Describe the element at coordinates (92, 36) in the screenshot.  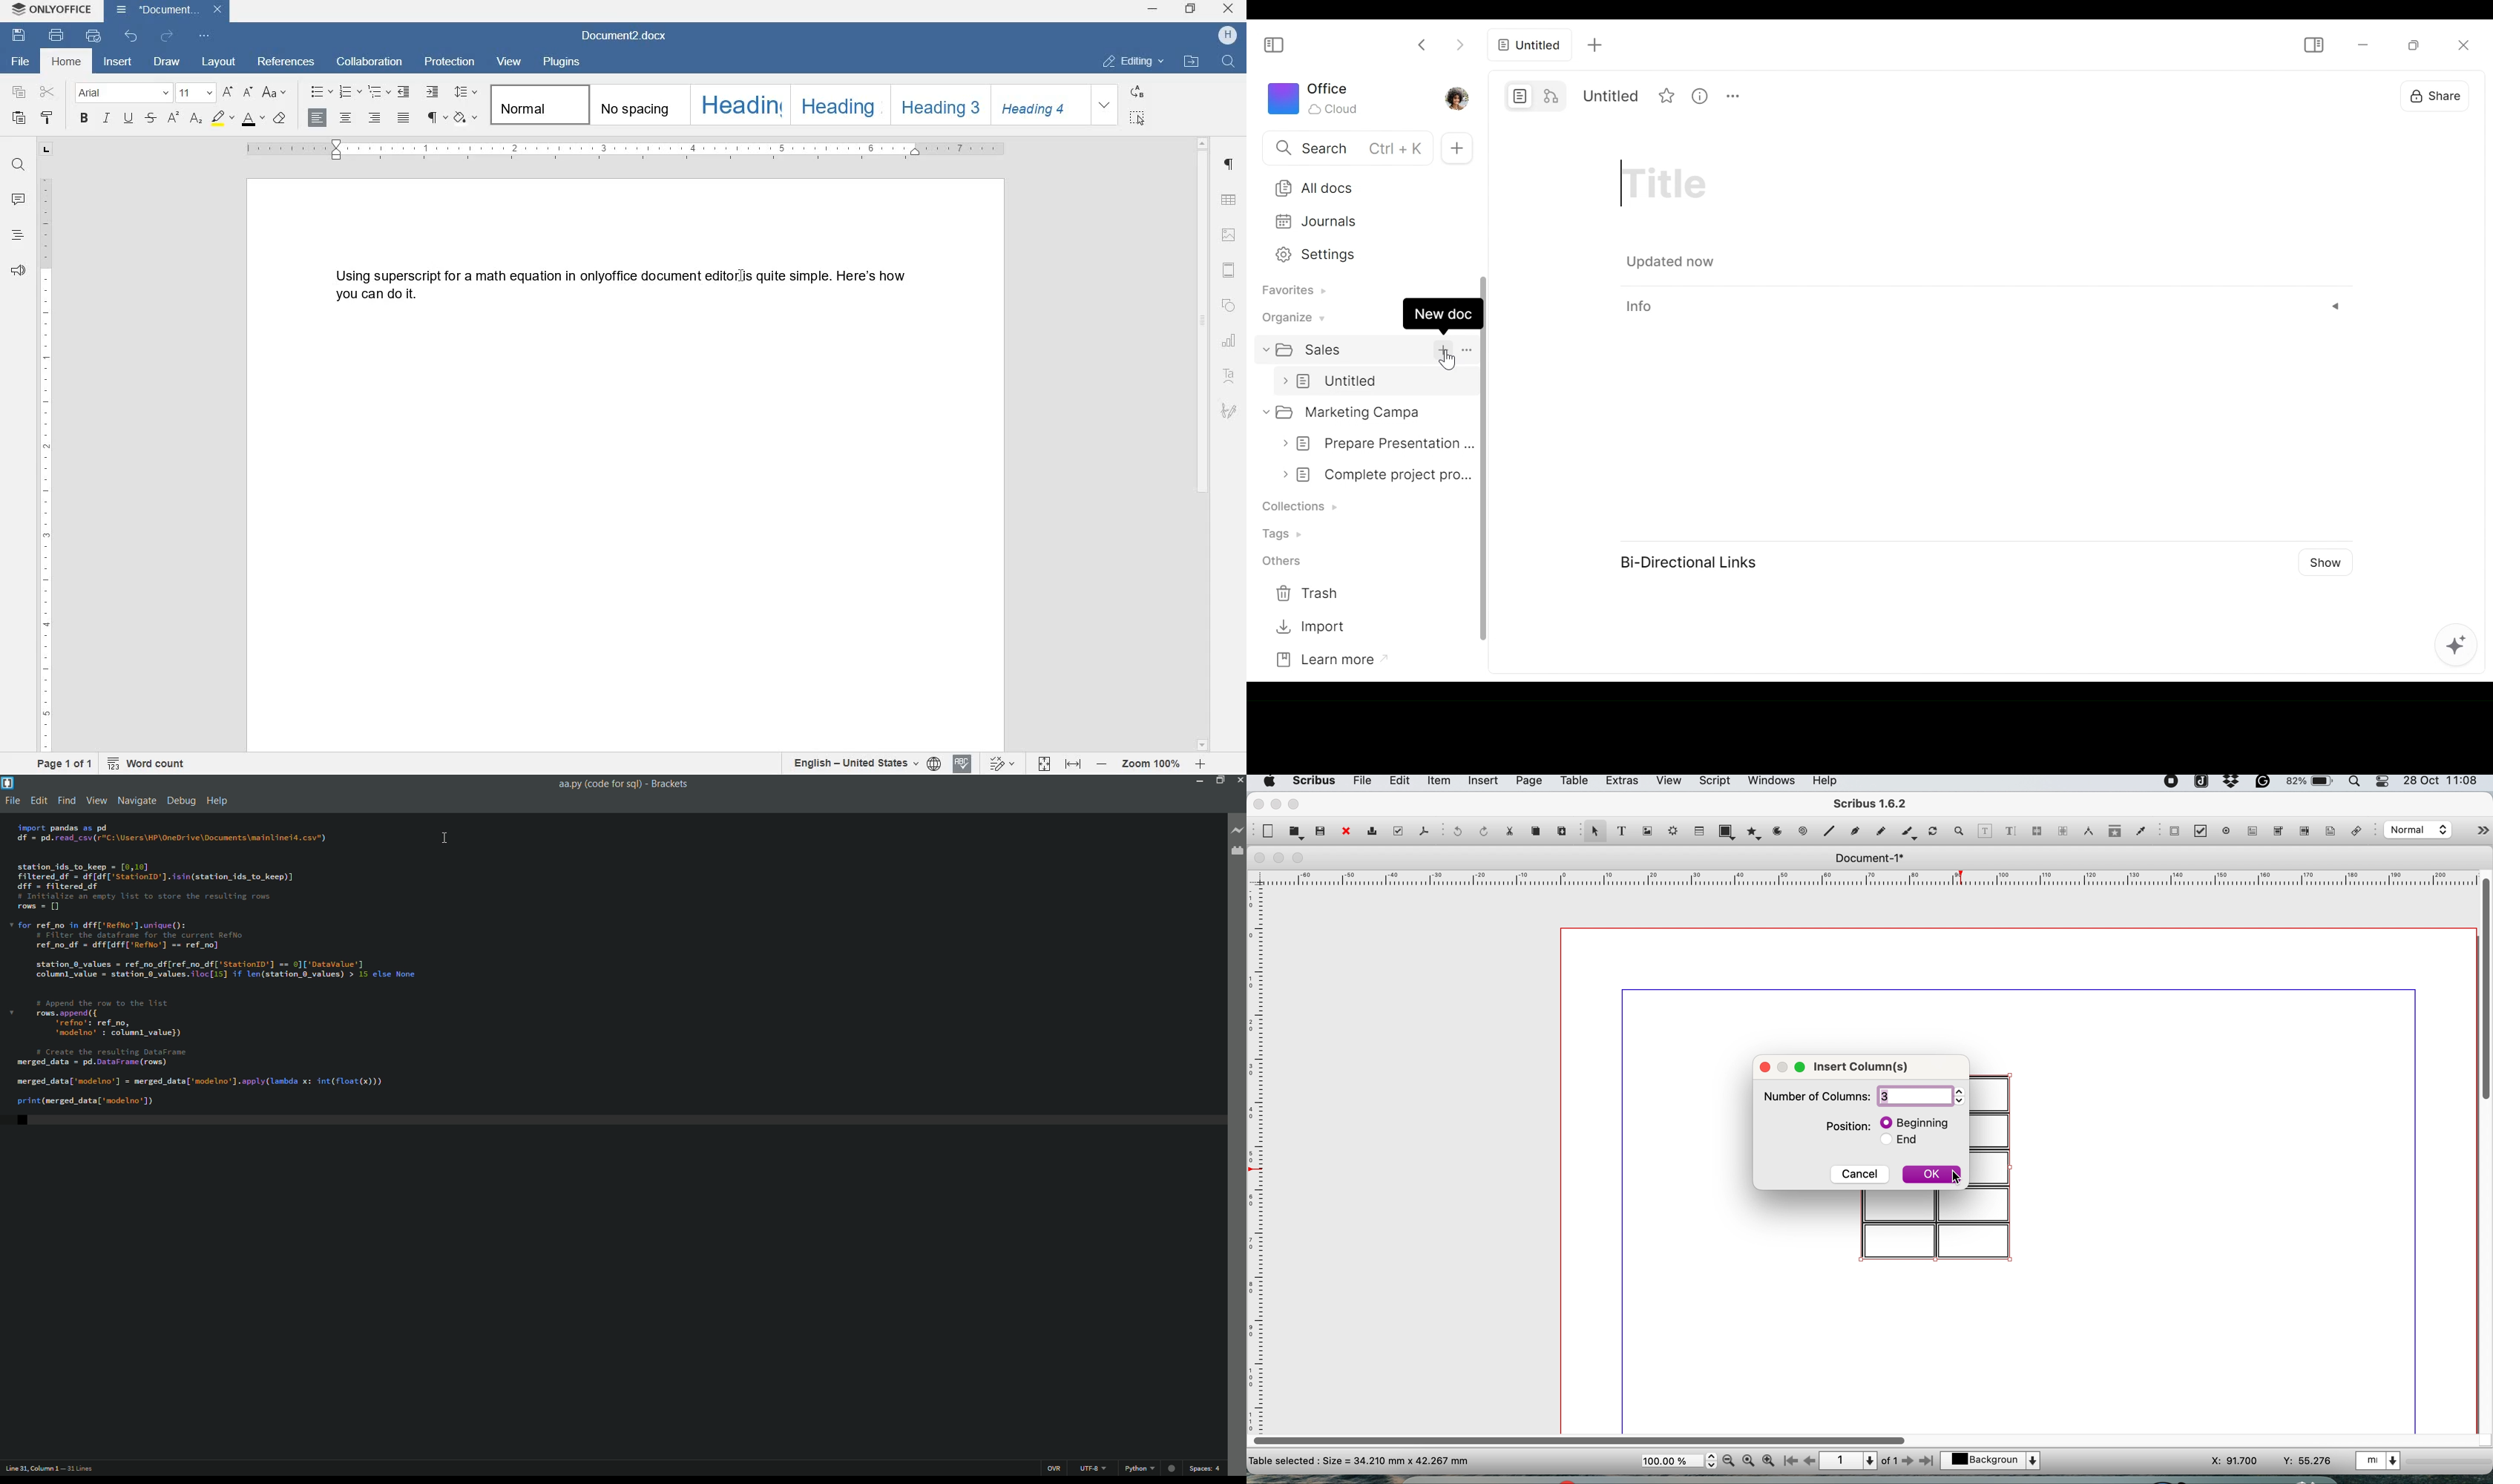
I see `quick print` at that location.